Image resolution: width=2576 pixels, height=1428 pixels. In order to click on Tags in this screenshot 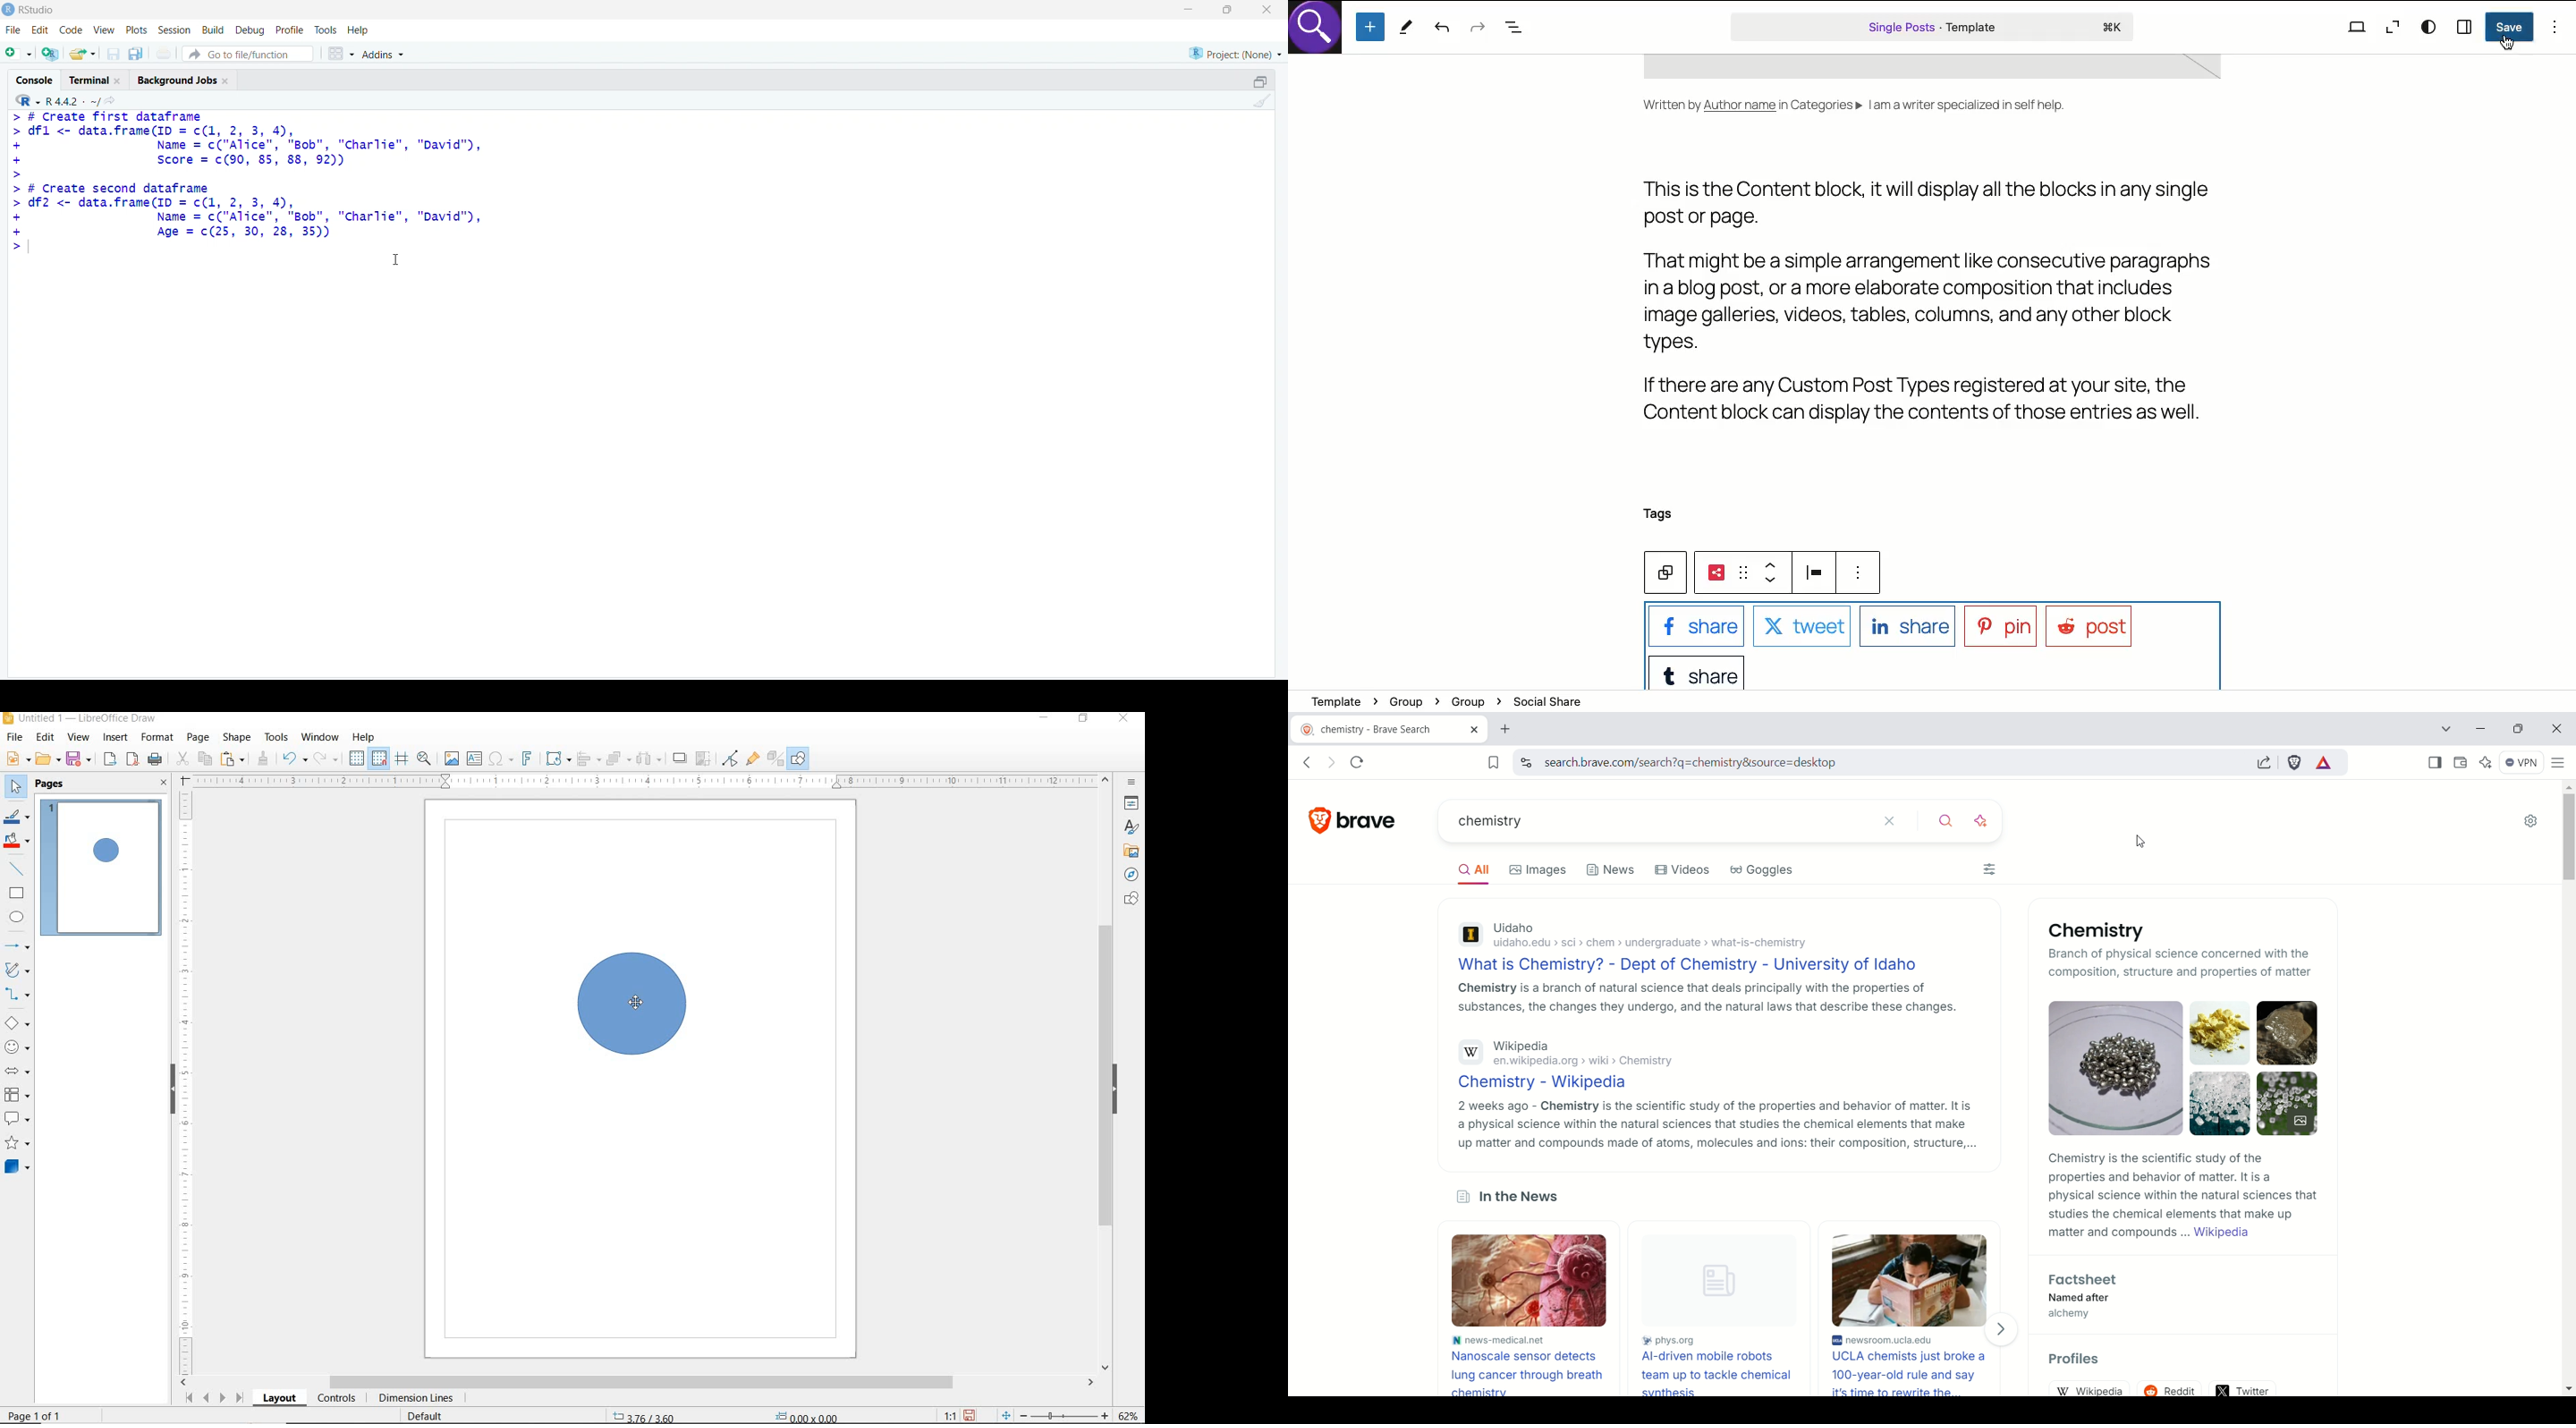, I will do `click(1659, 513)`.